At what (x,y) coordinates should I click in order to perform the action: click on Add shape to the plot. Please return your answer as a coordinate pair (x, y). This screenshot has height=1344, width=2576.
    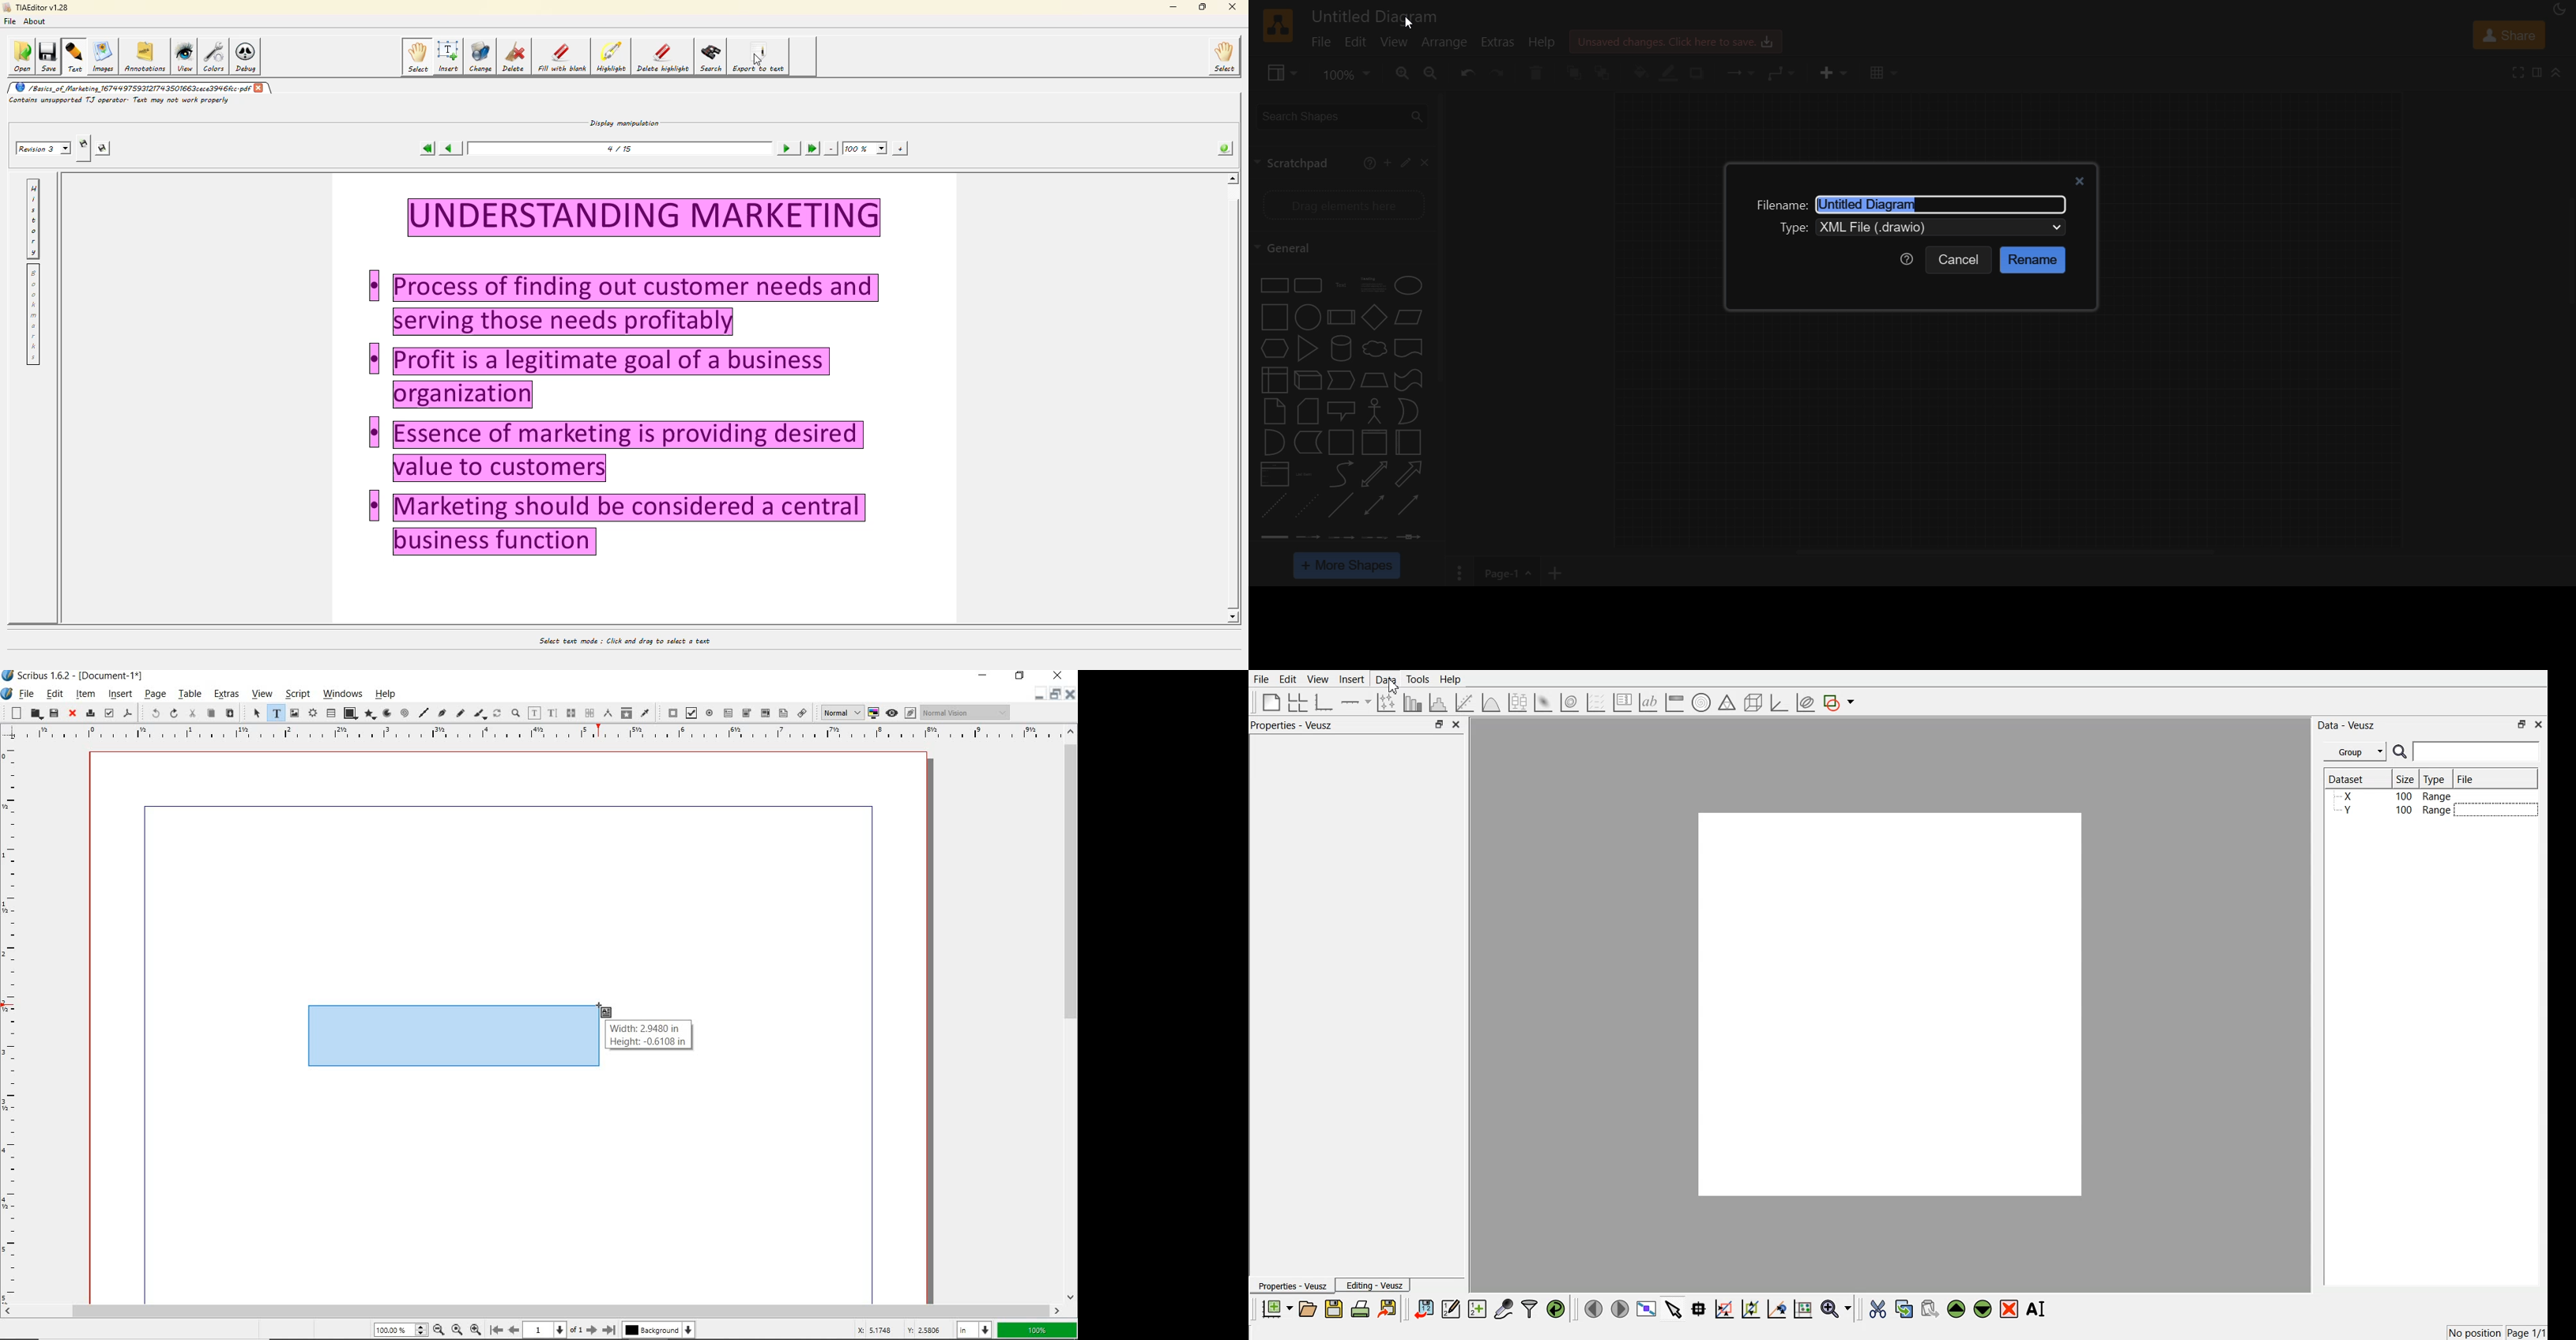
    Looking at the image, I should click on (1839, 702).